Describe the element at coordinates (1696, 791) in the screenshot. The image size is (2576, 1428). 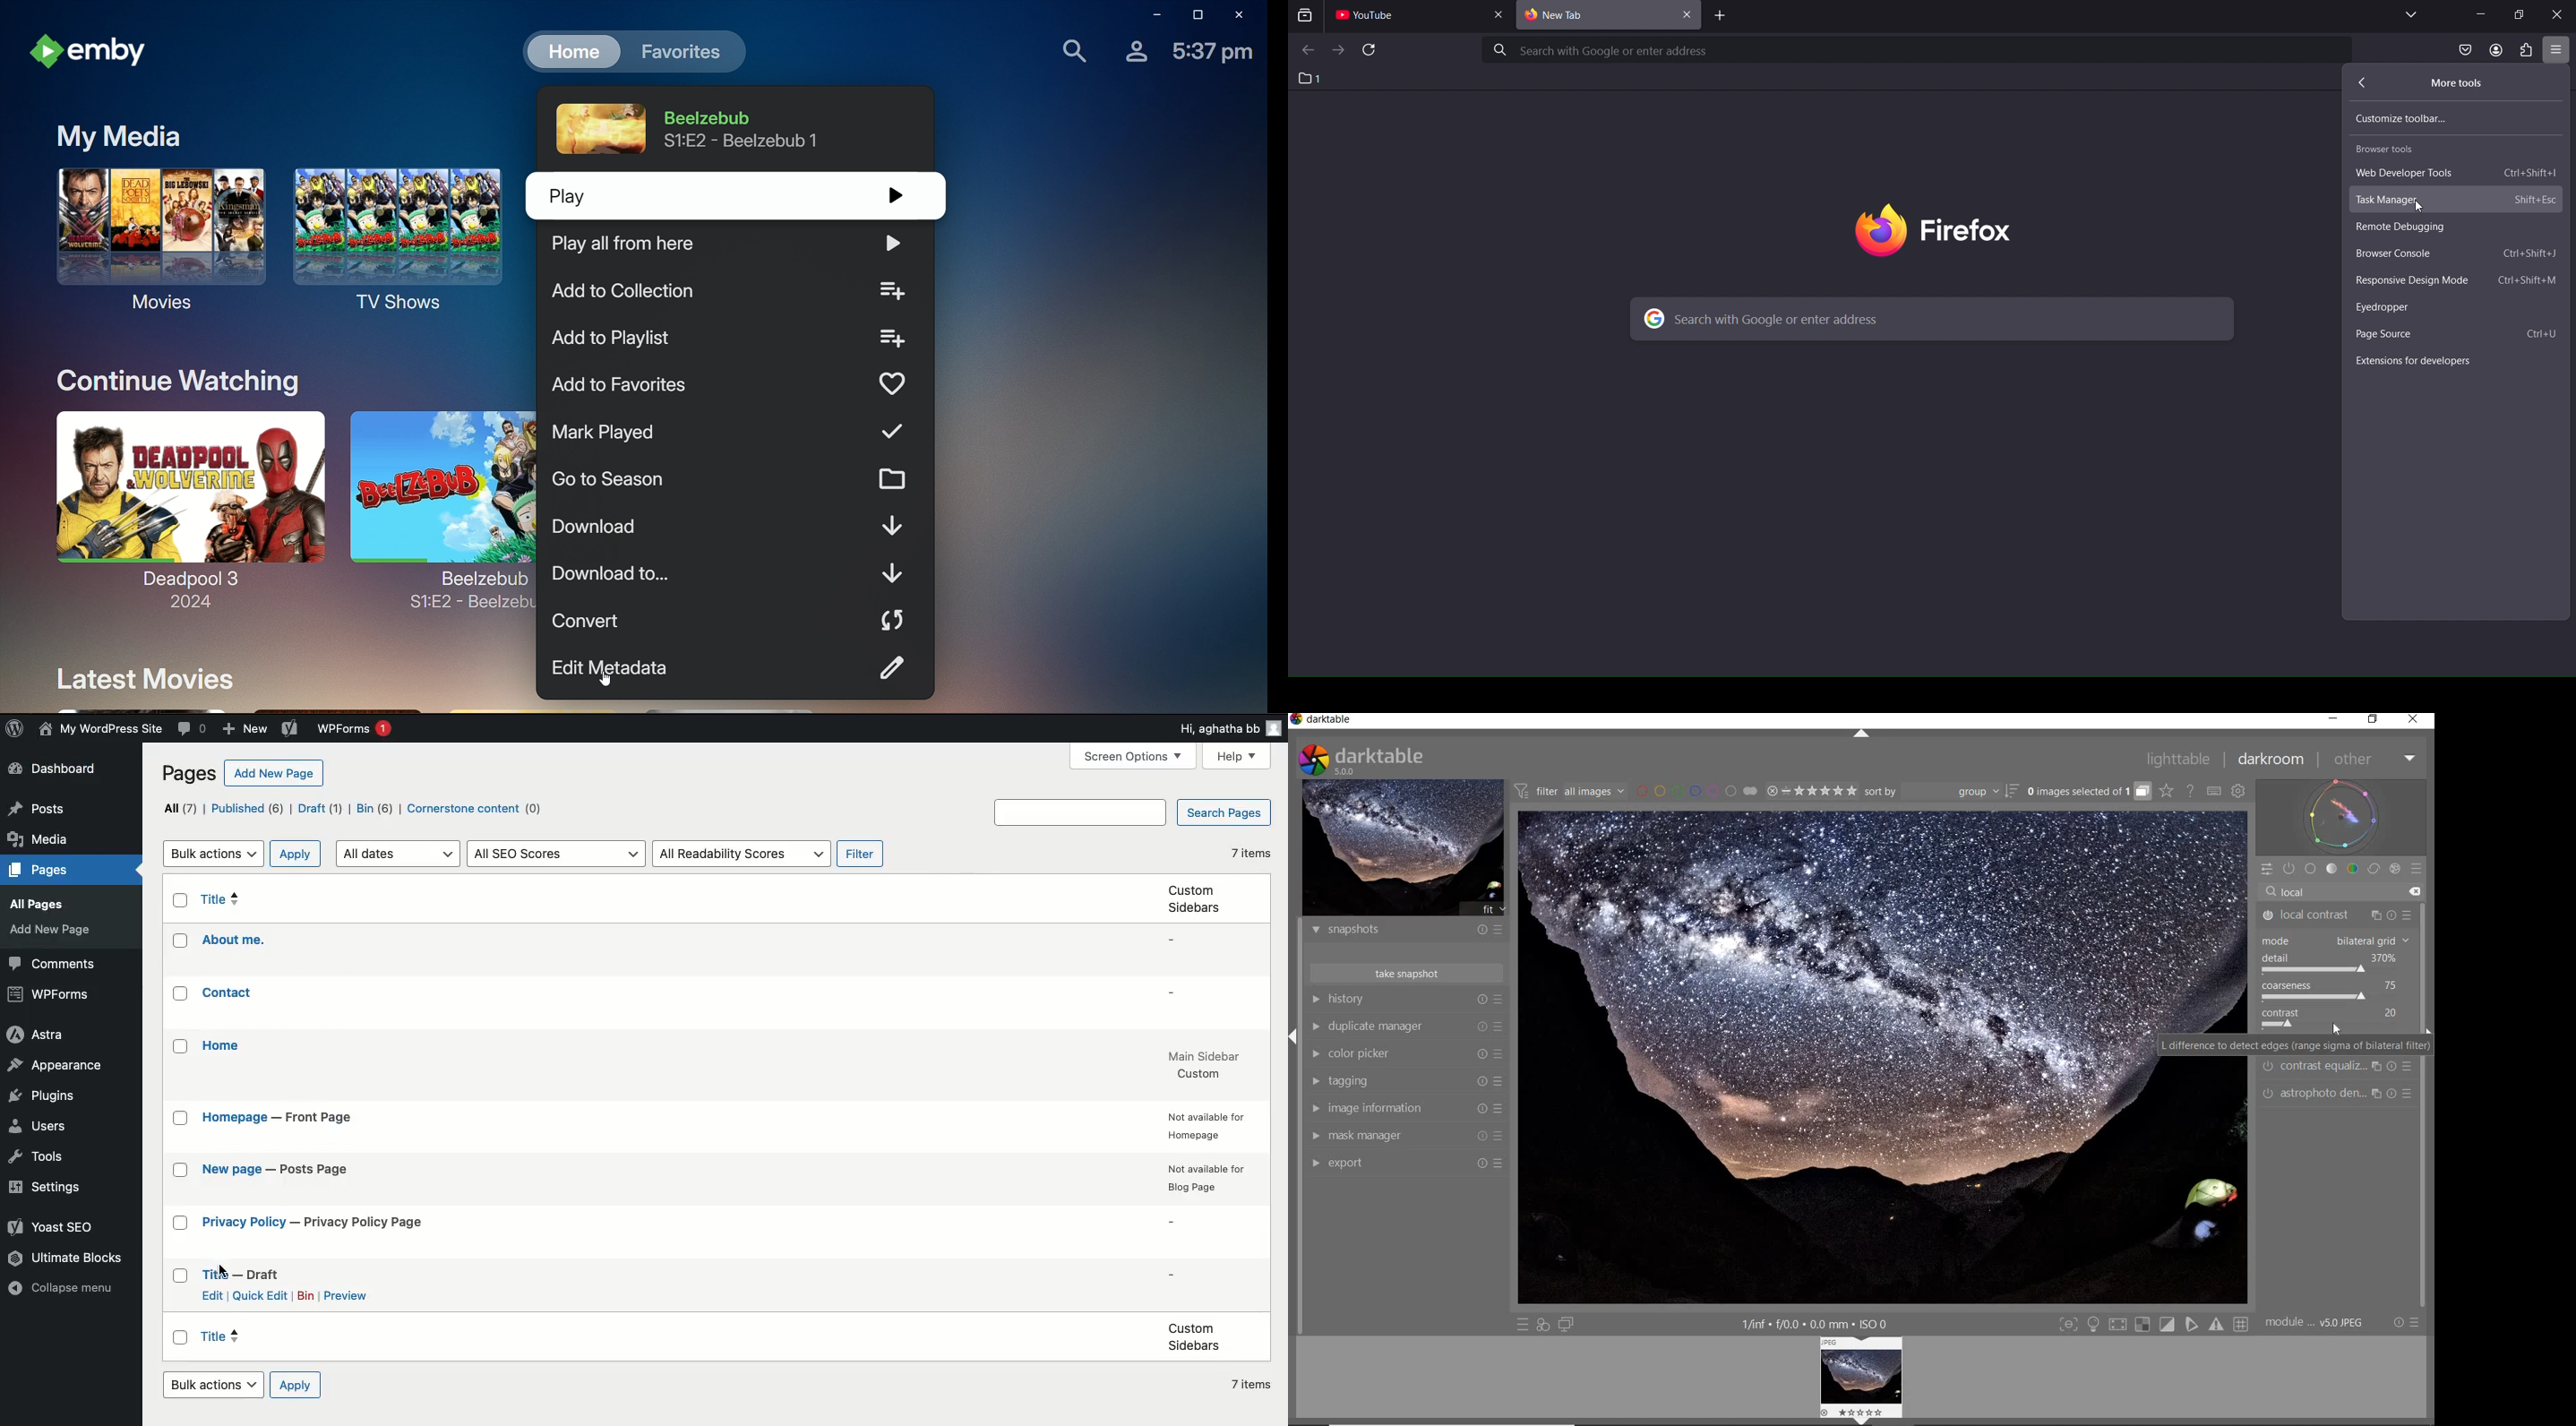
I see `FILTER BY IMAGE COLOR LABEL` at that location.